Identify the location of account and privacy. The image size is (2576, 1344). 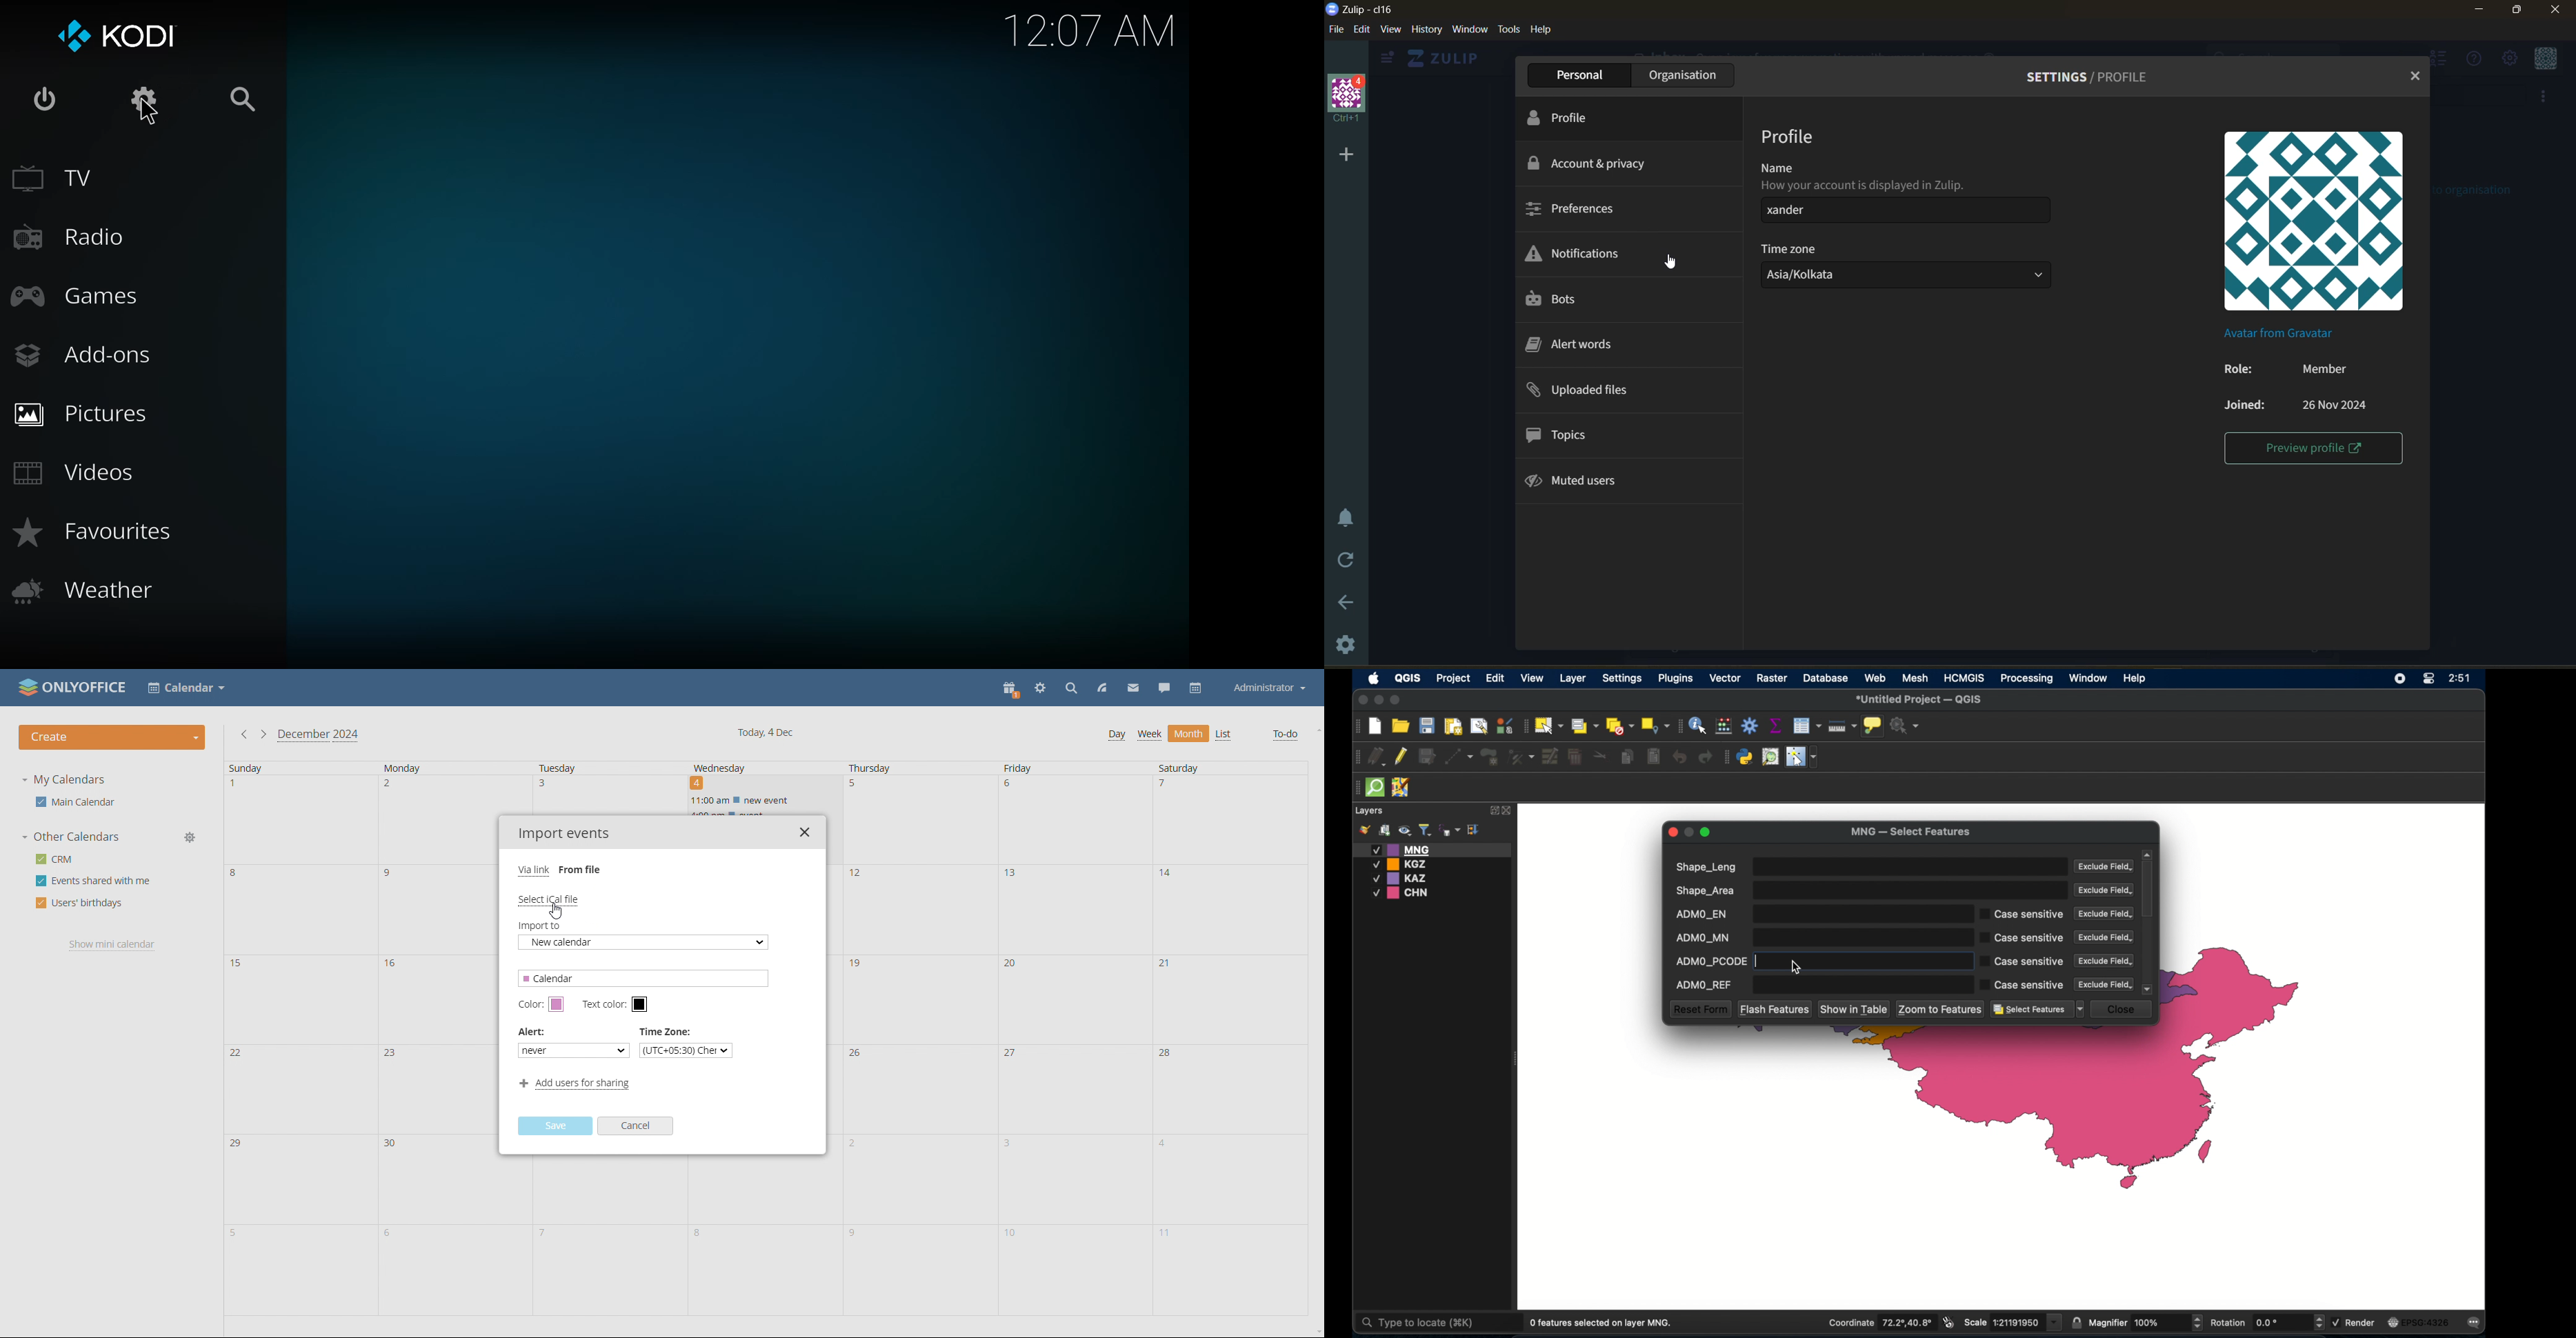
(1597, 164).